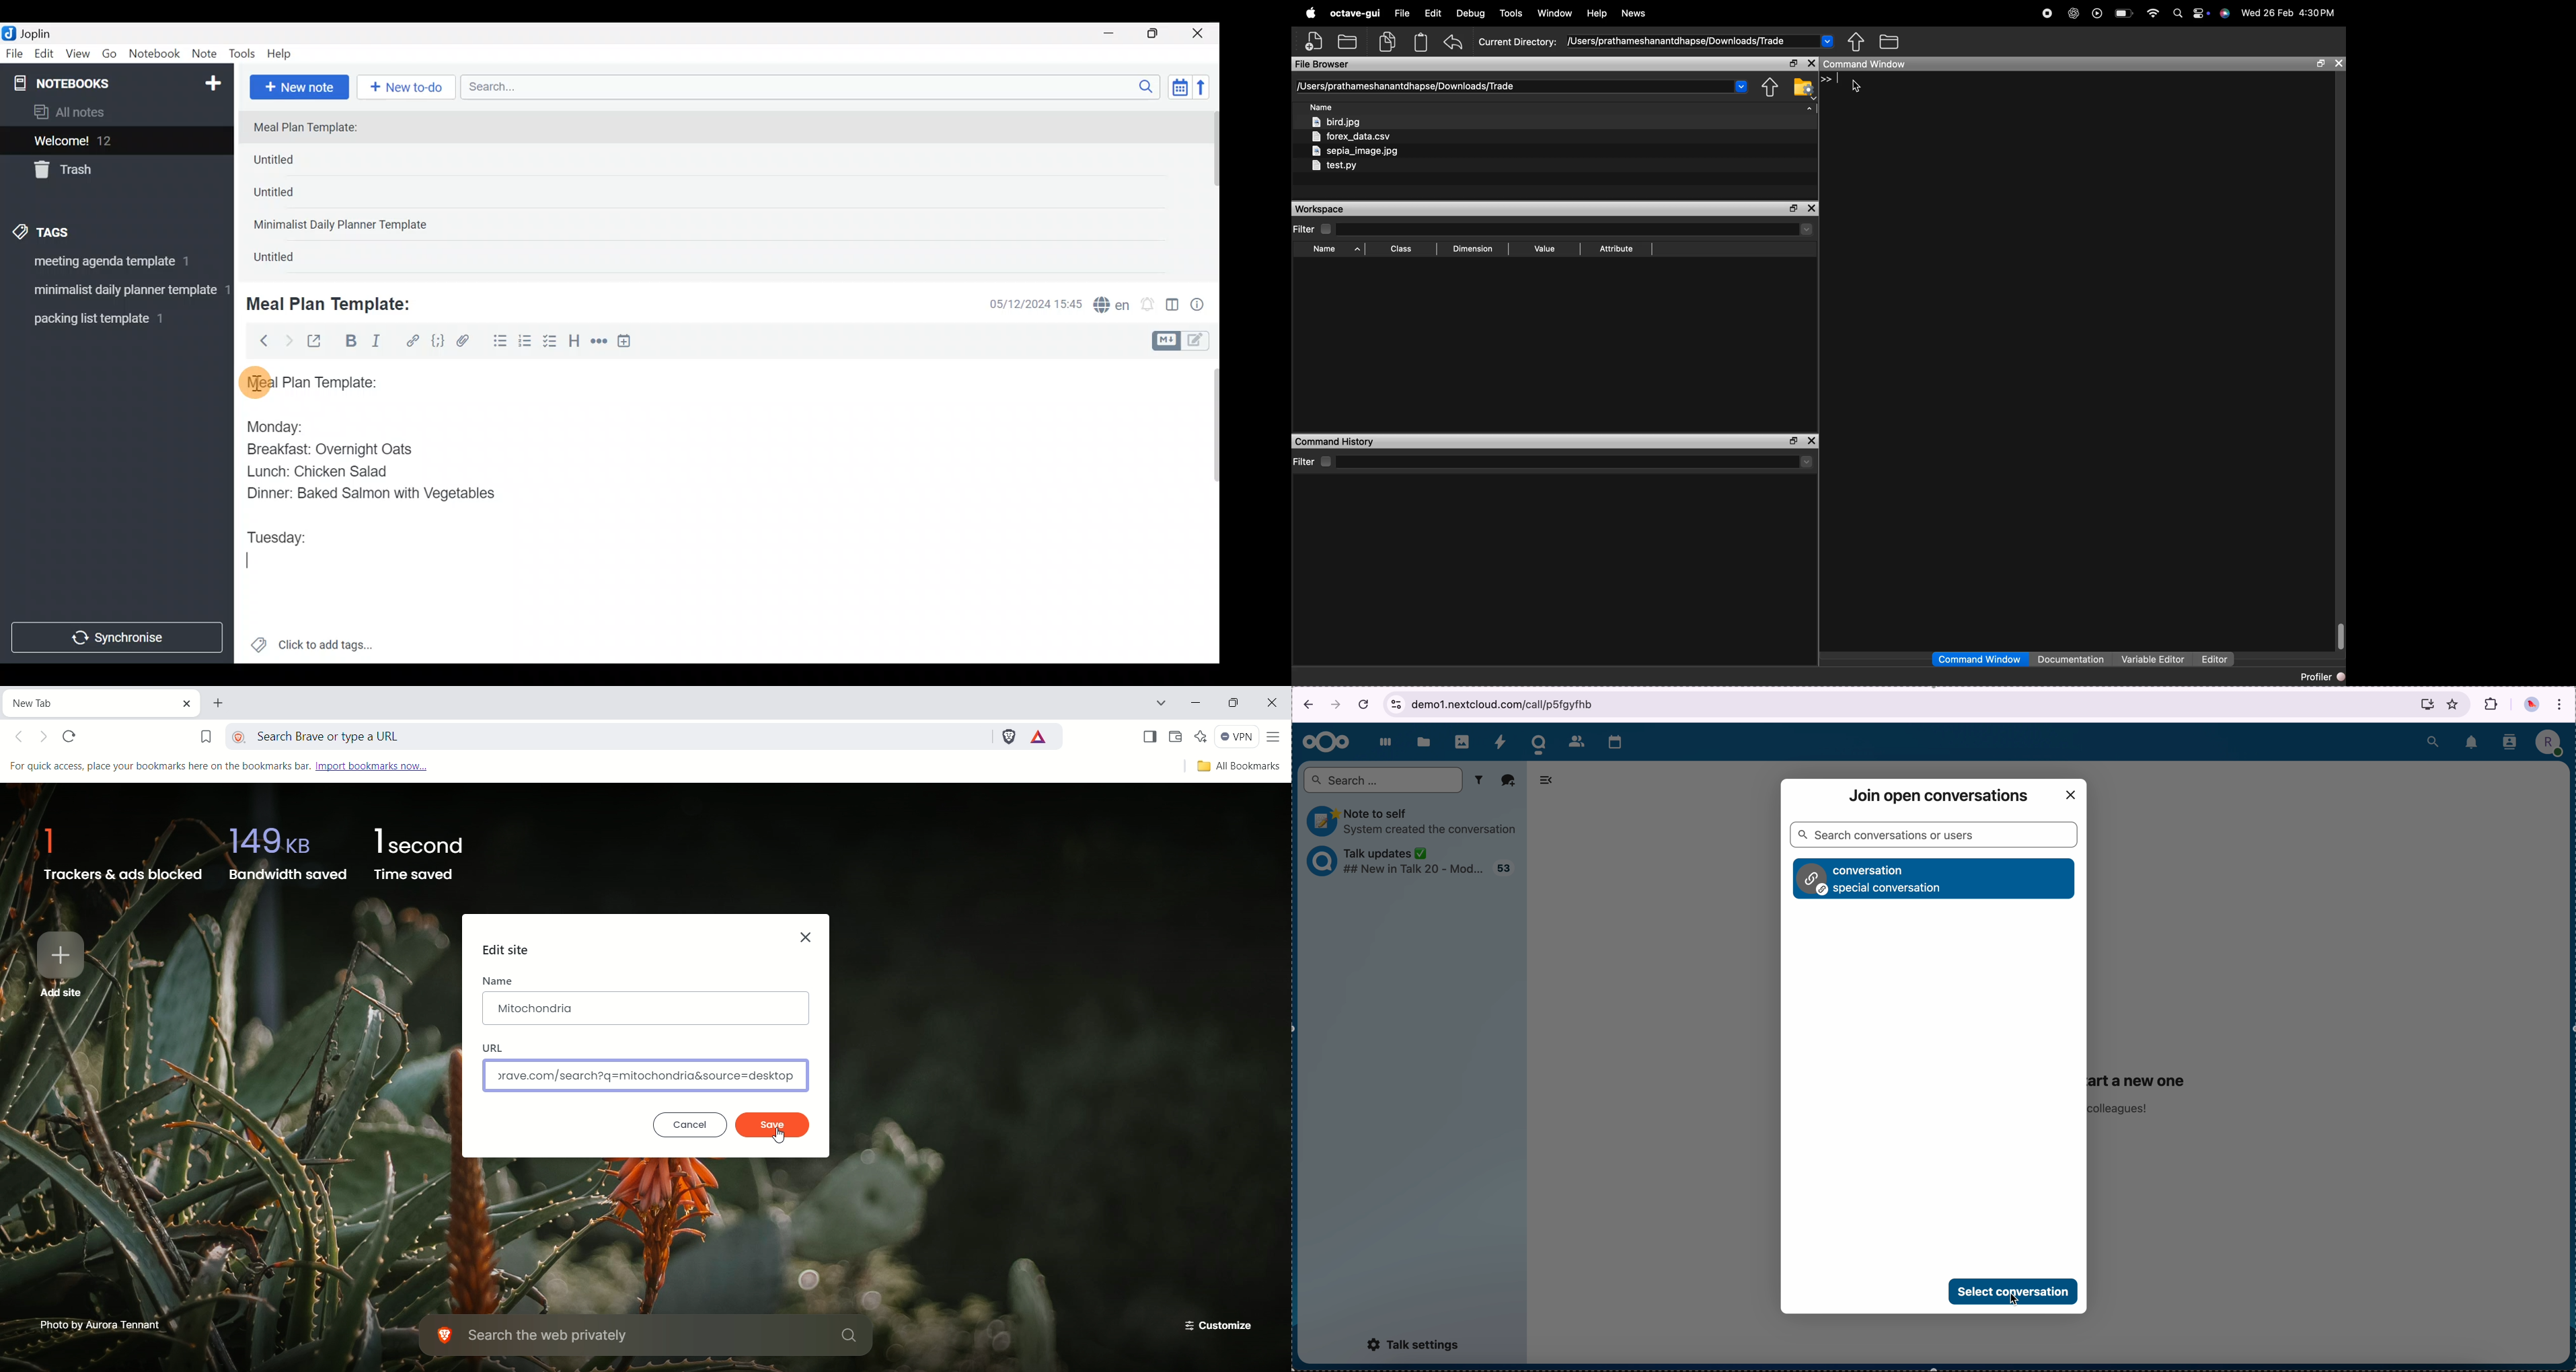 Image resolution: width=2576 pixels, height=1372 pixels. I want to click on Italic, so click(375, 344).